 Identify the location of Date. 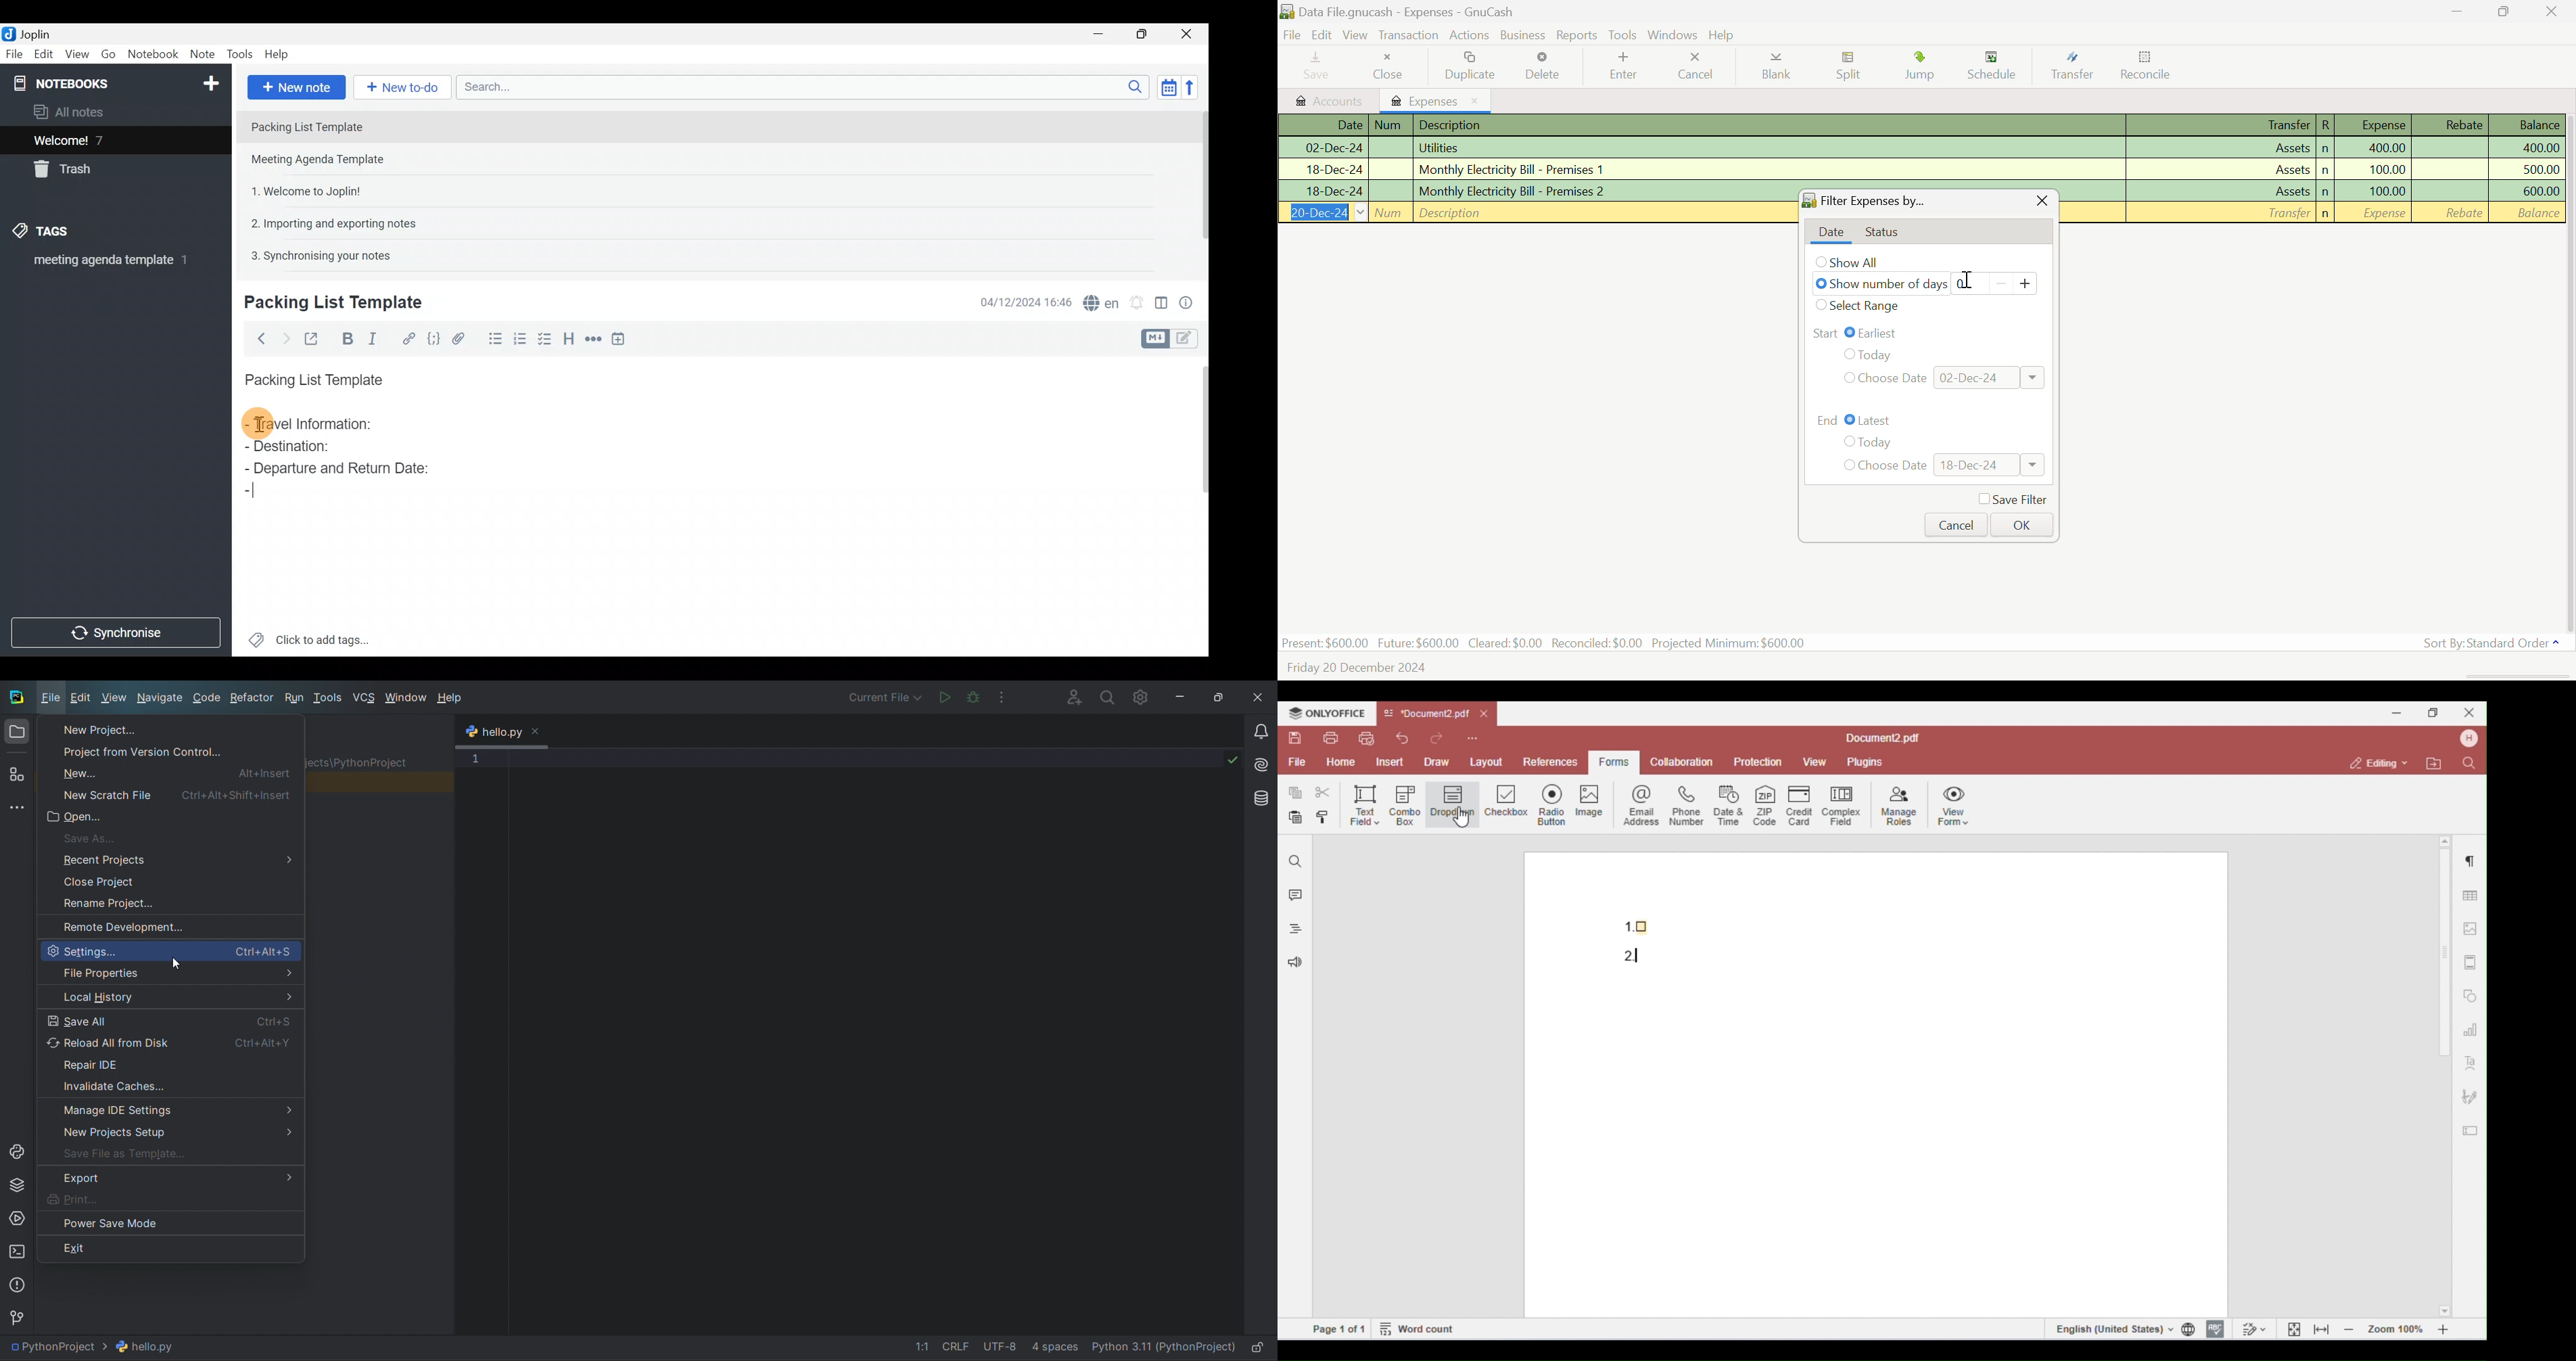
(1321, 213).